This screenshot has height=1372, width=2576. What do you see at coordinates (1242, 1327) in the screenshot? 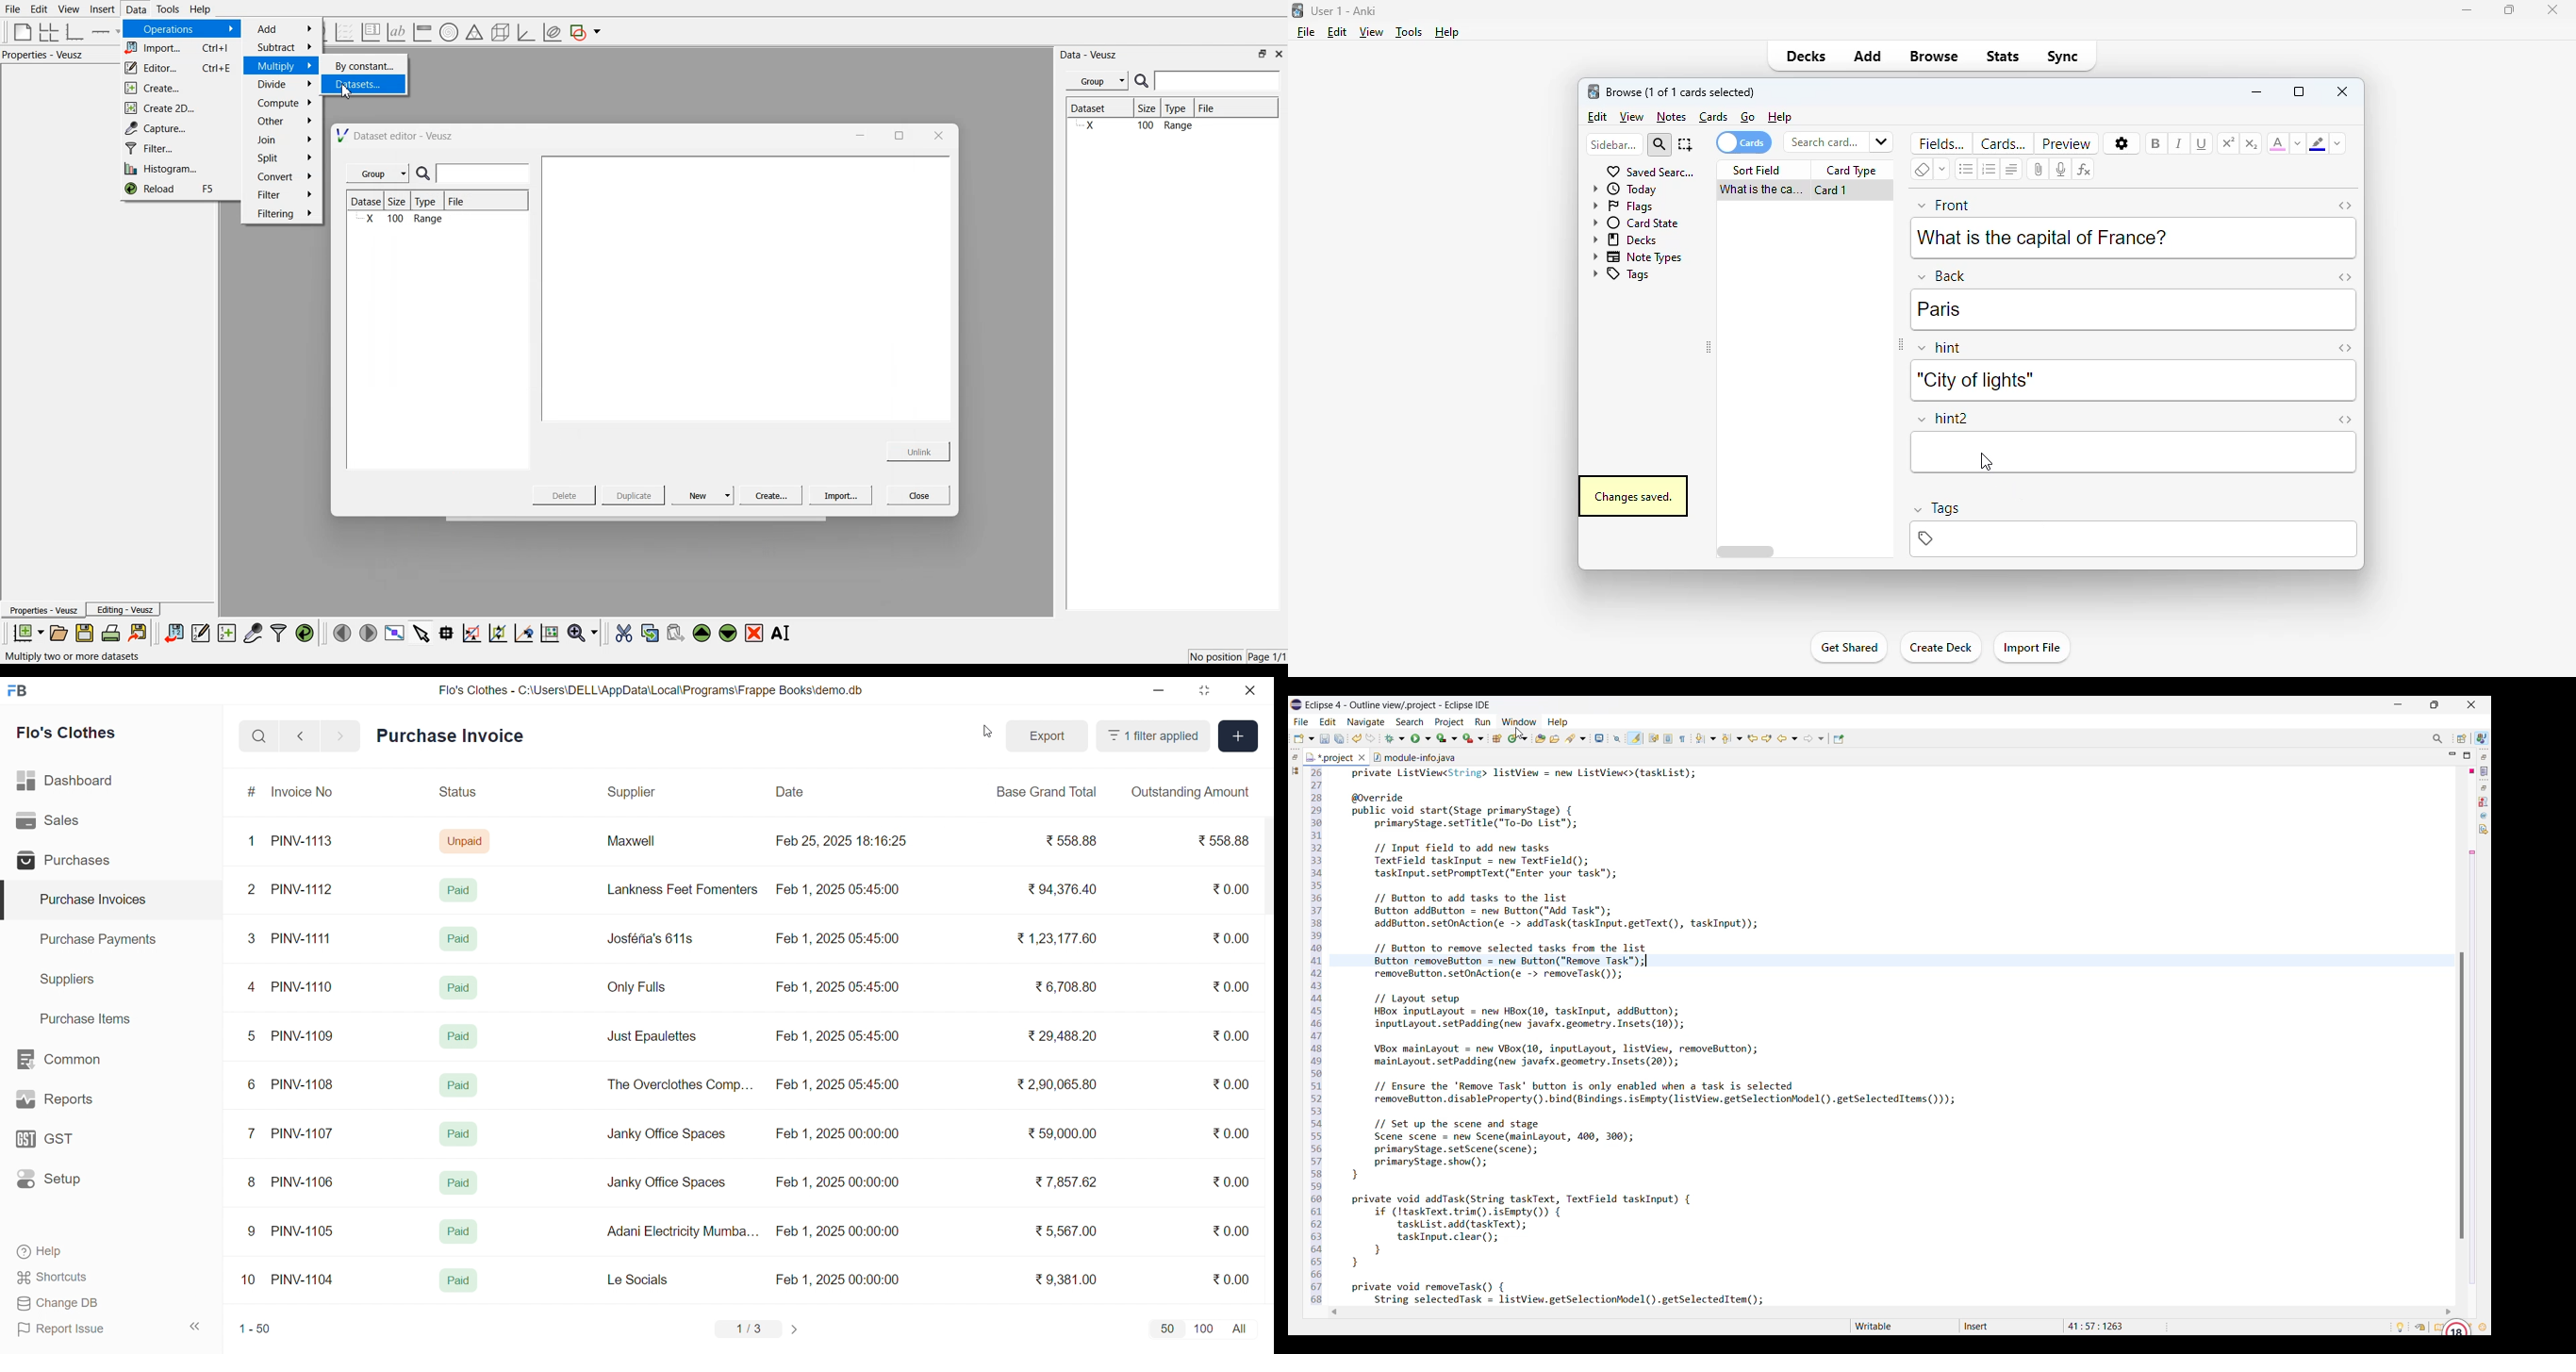
I see `all` at bounding box center [1242, 1327].